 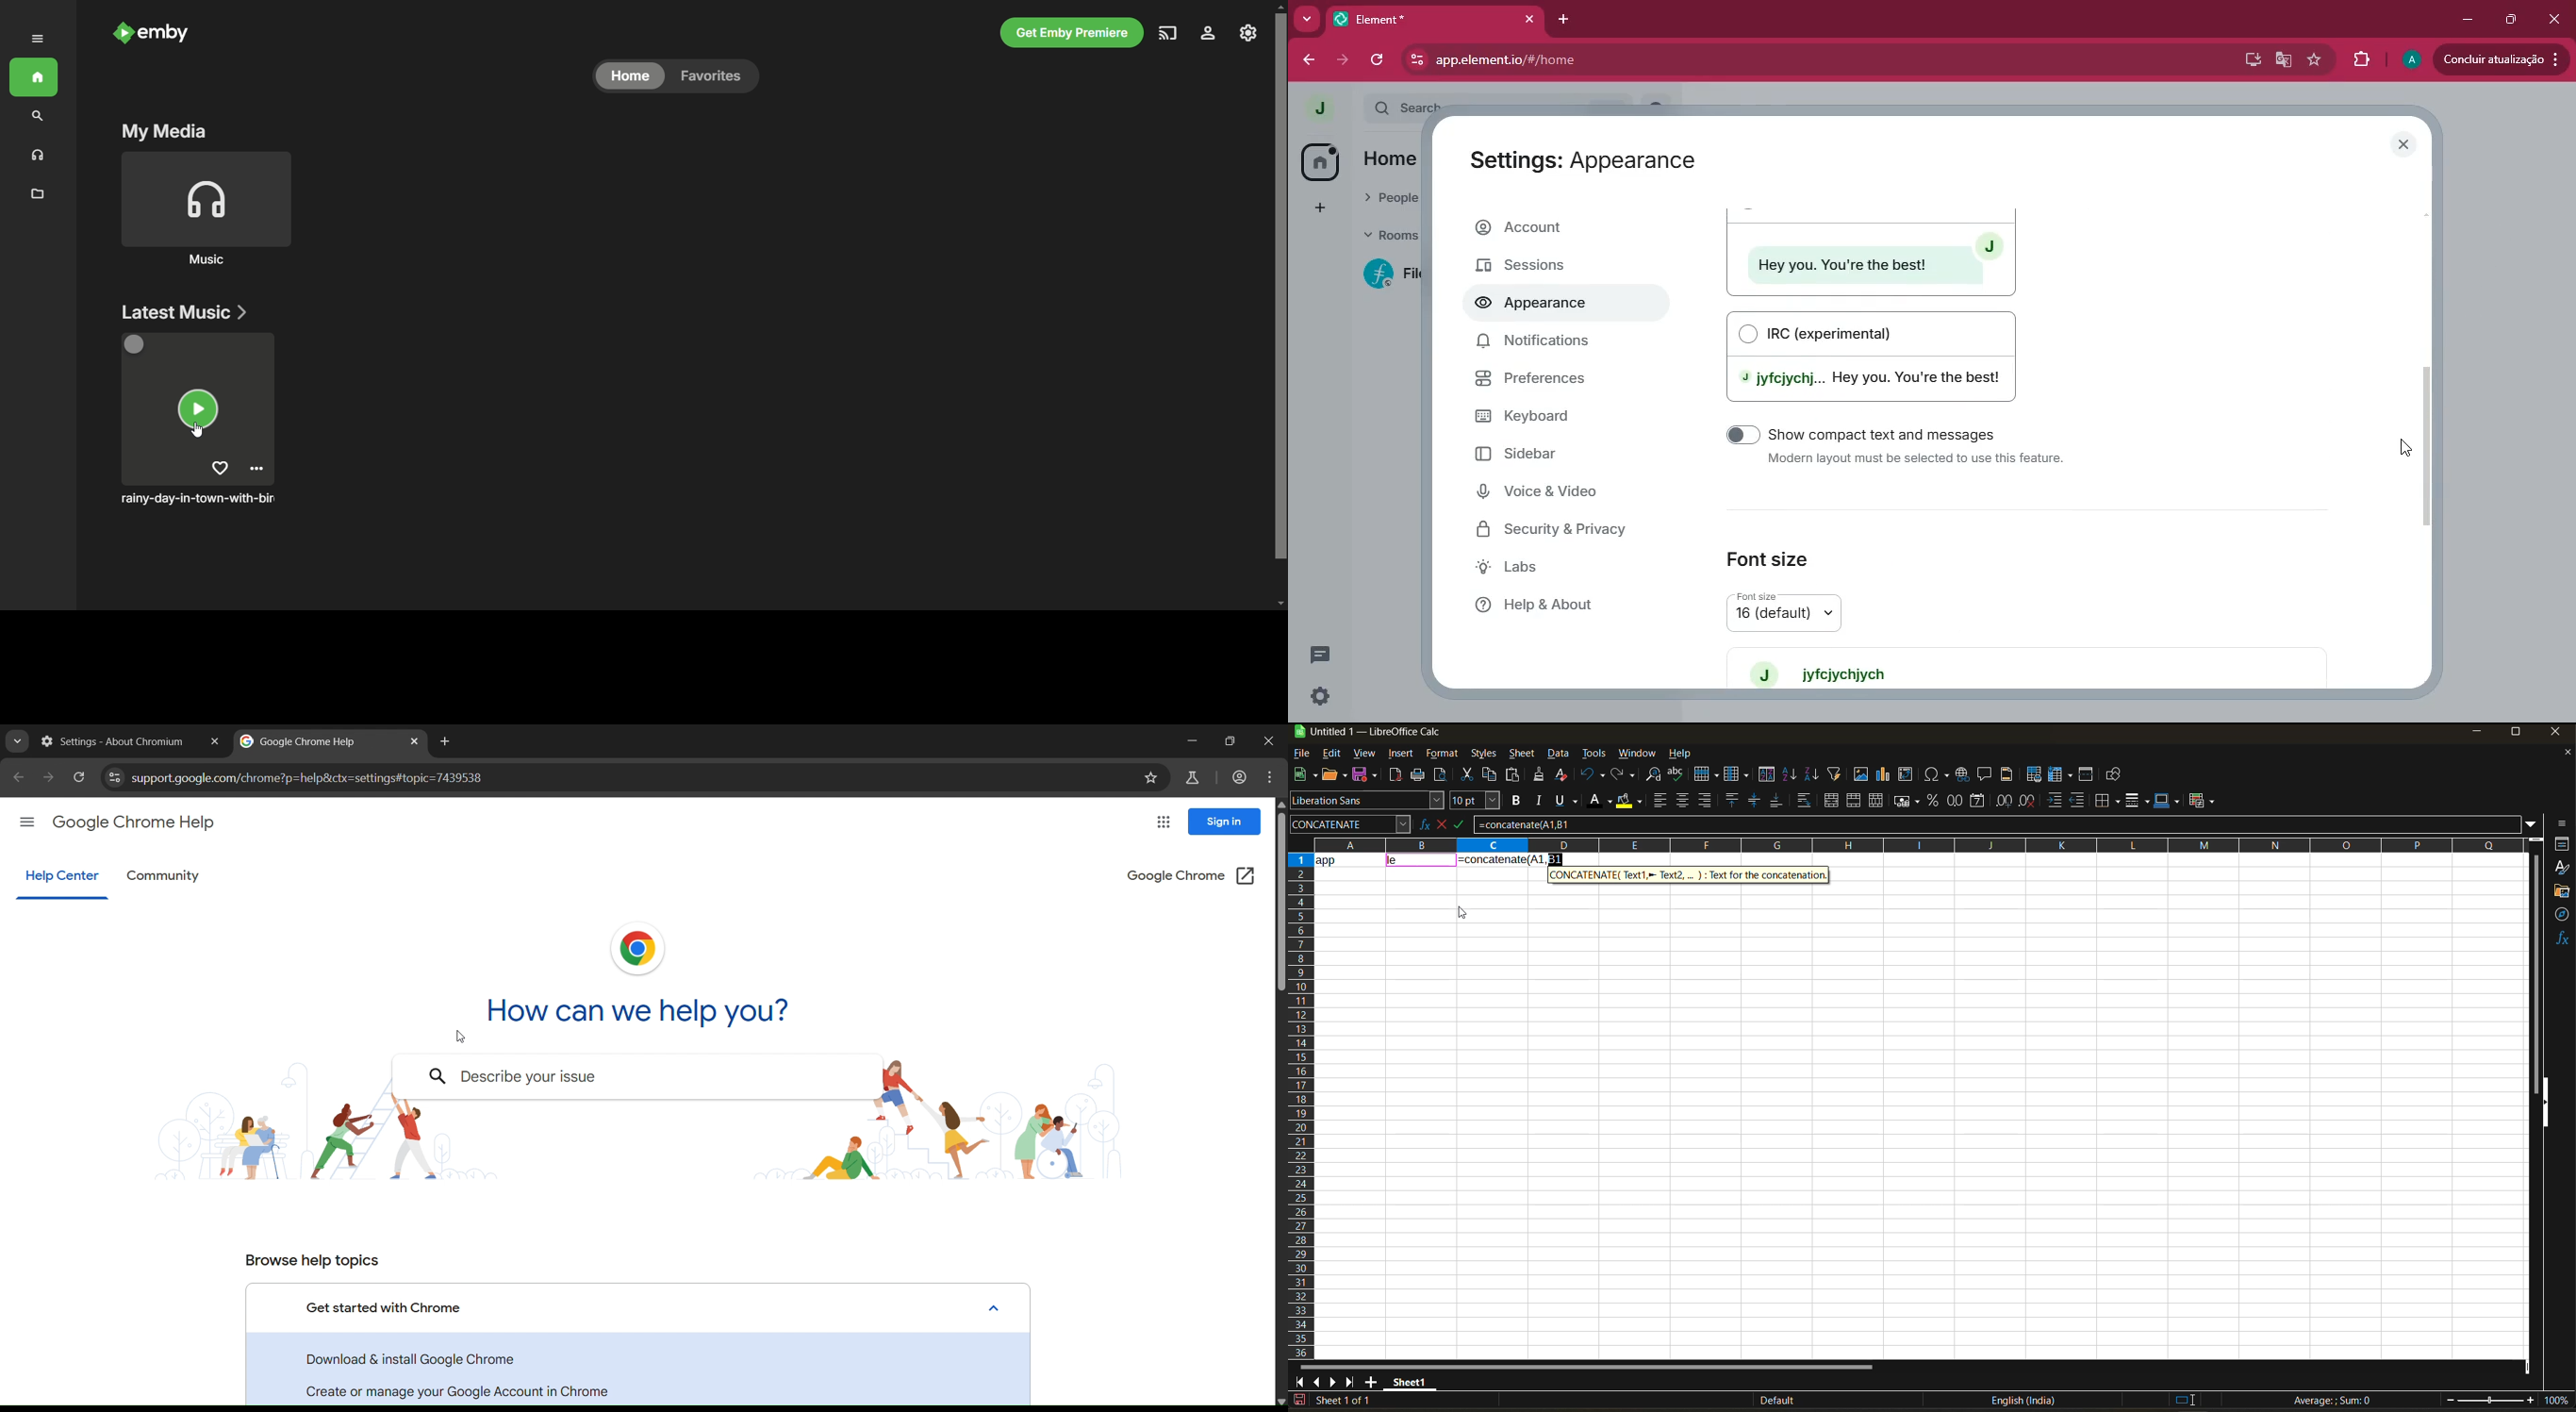 I want to click on Cursor, so click(x=2406, y=448).